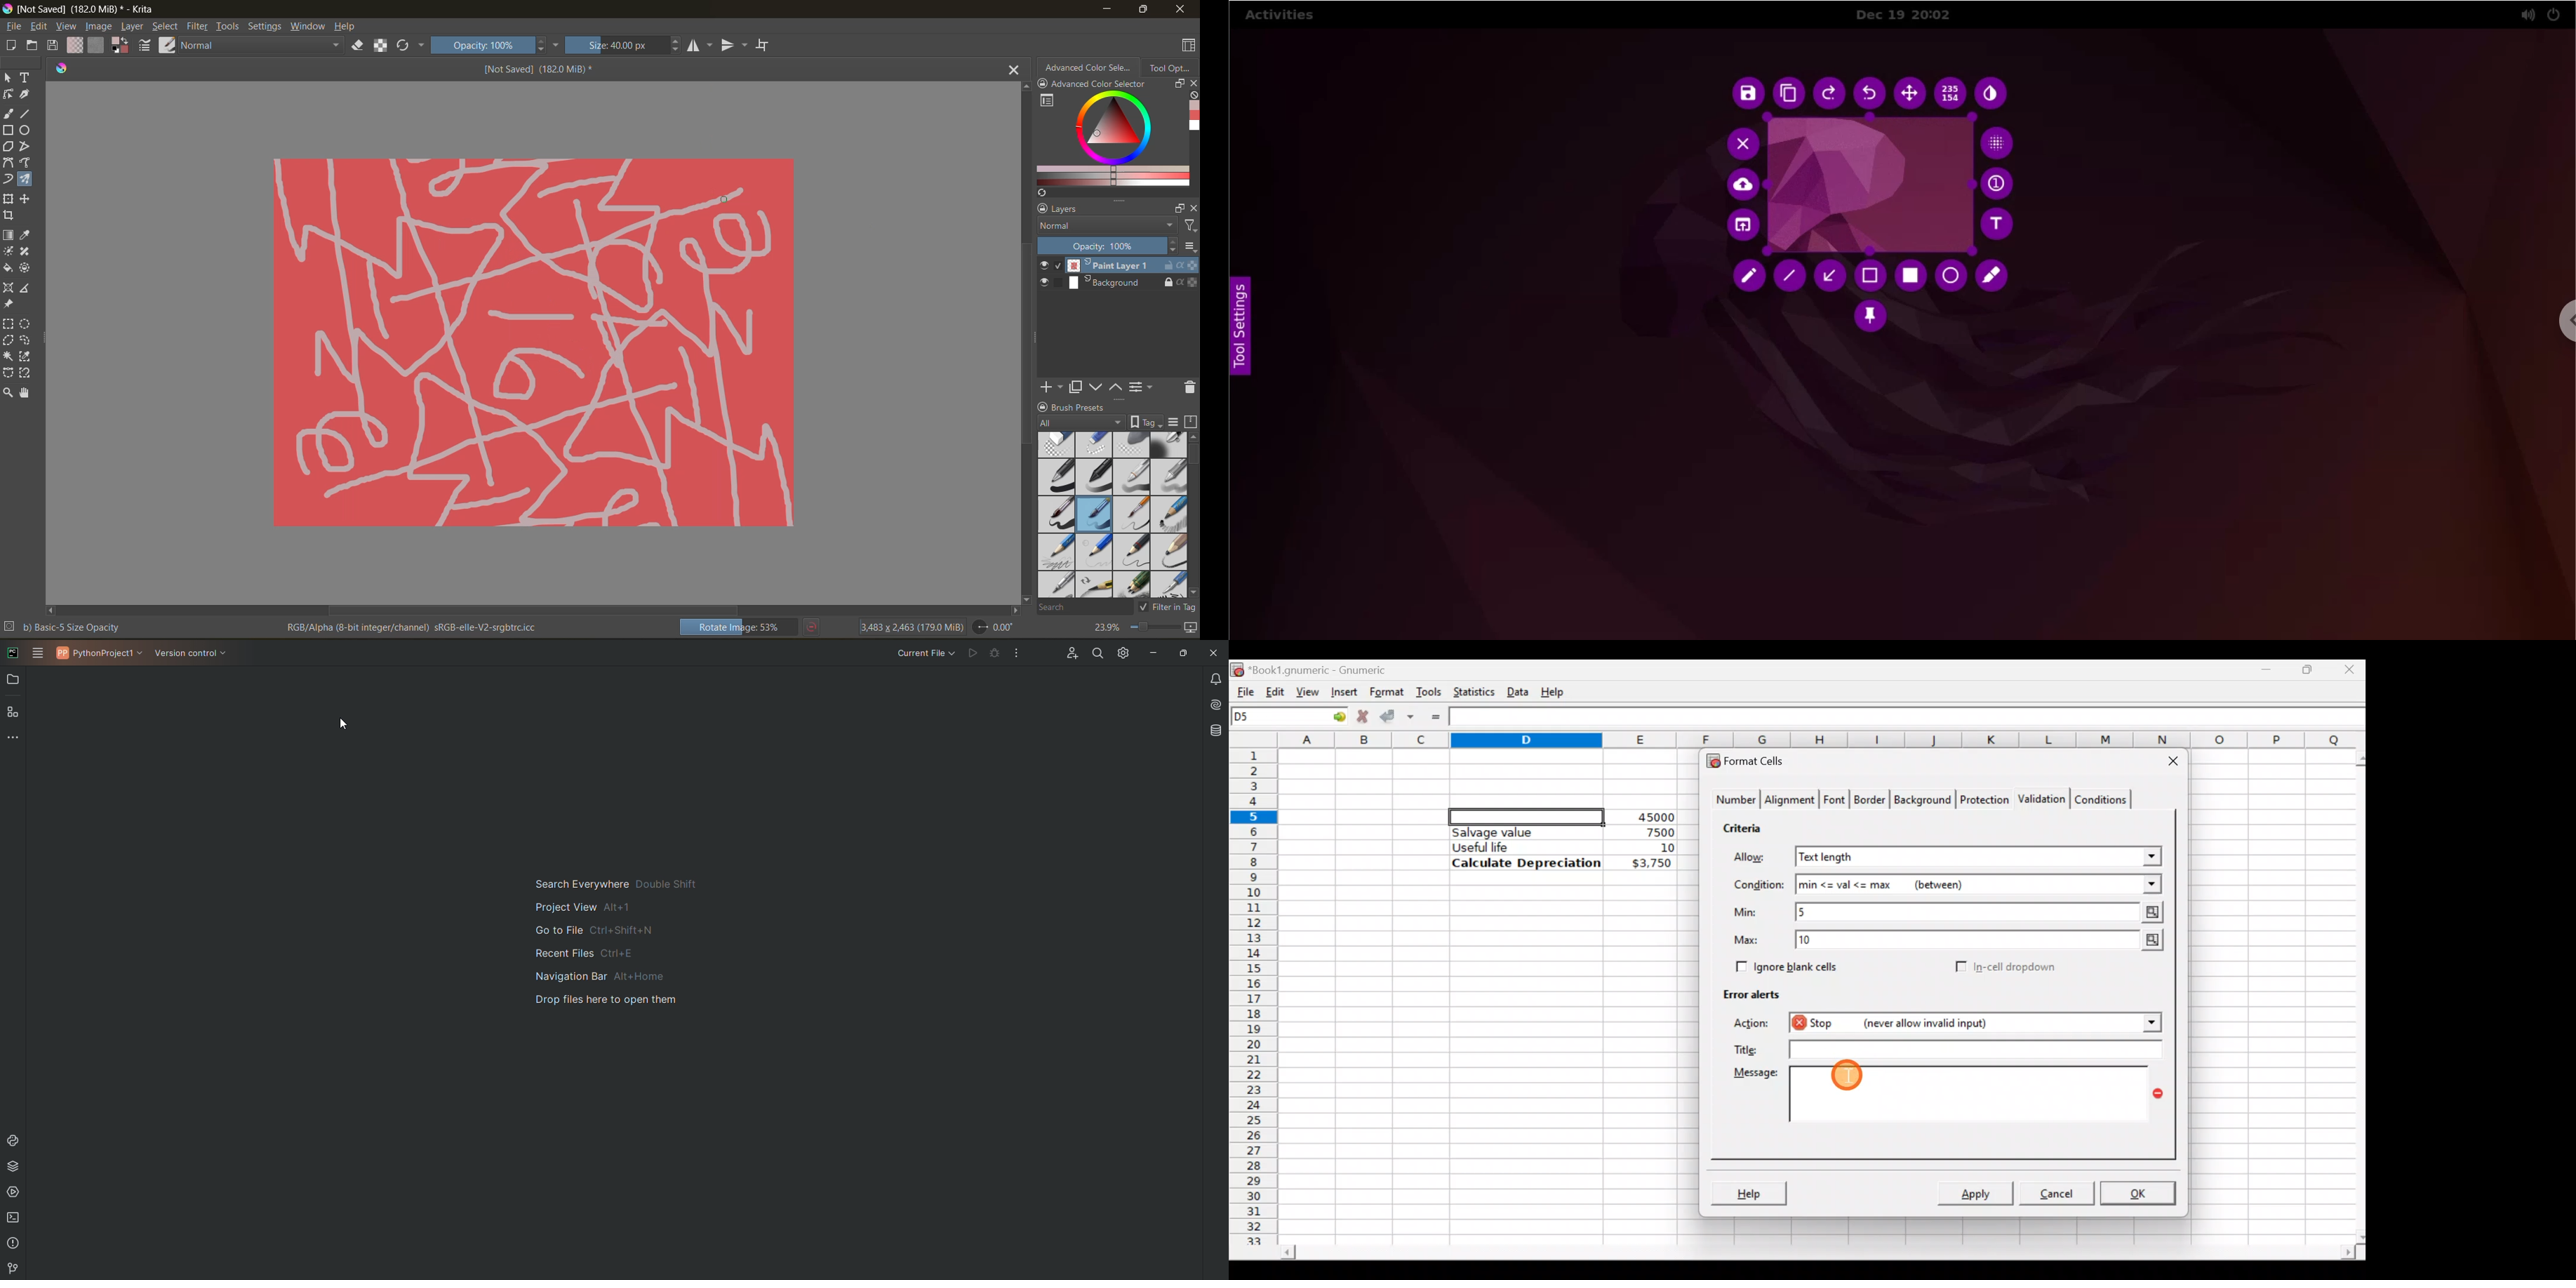 This screenshot has height=1288, width=2576. I want to click on vertical scroll bar, so click(1027, 353).